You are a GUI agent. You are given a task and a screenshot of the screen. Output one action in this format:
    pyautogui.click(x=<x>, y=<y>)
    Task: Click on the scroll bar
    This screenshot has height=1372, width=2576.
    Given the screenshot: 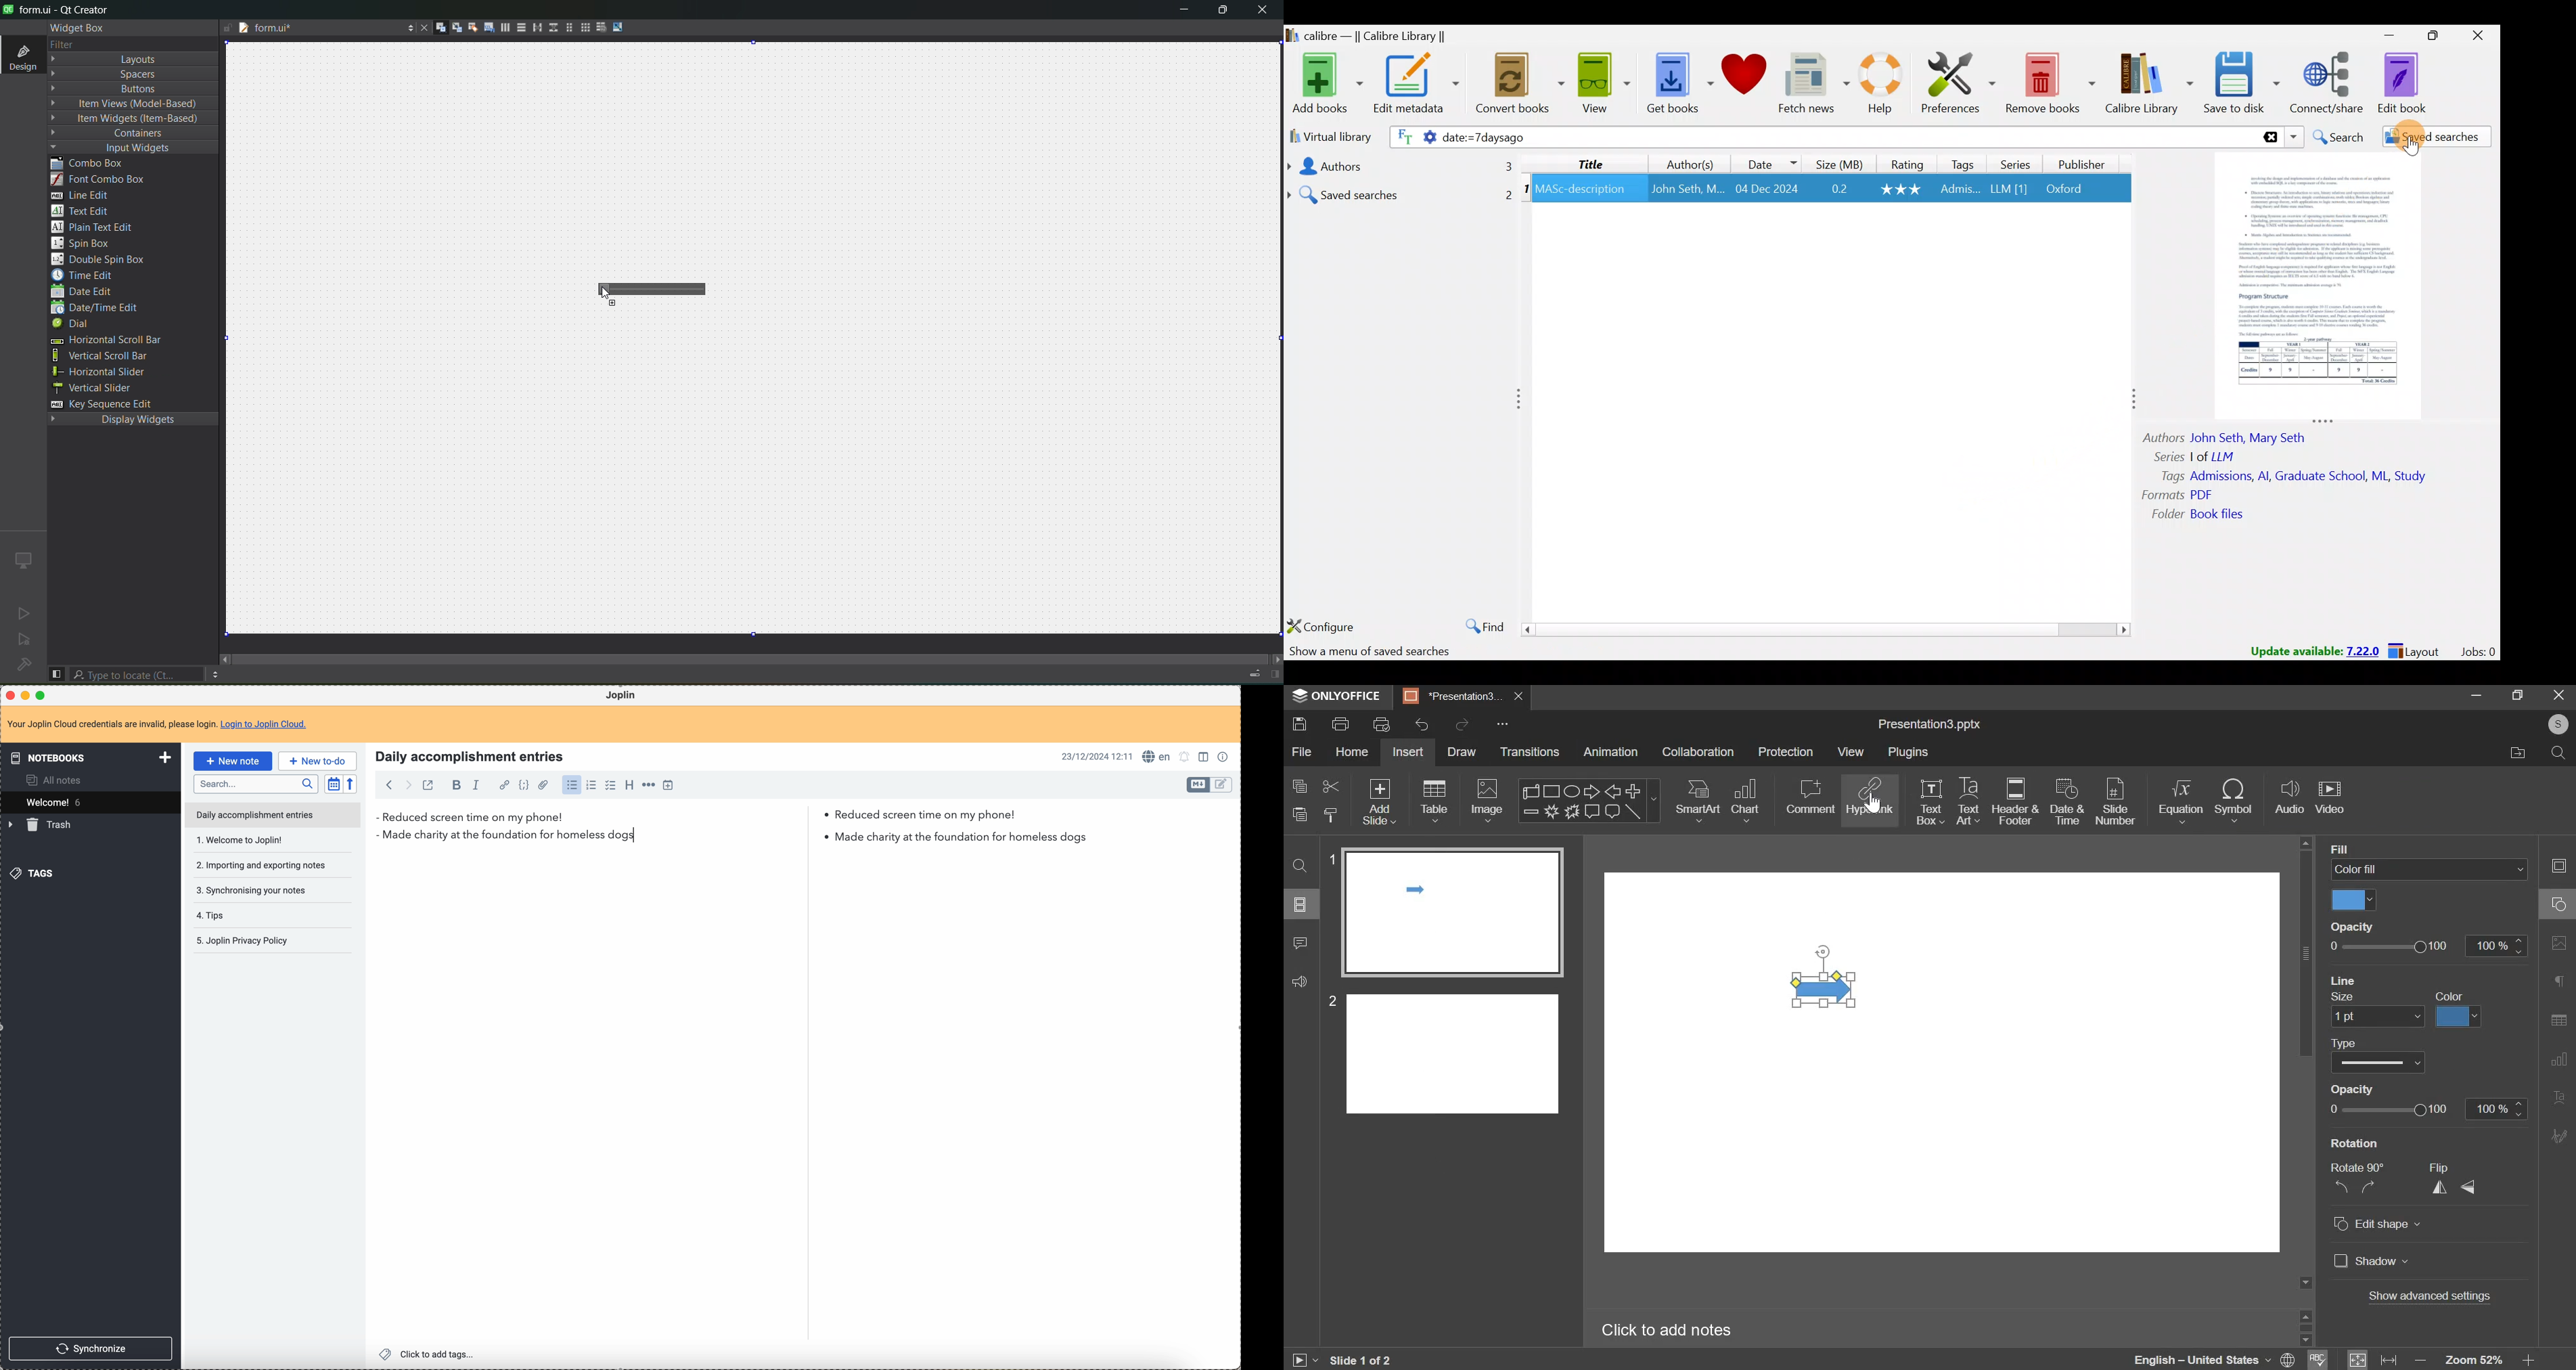 What is the action you would take?
    pyautogui.click(x=758, y=658)
    